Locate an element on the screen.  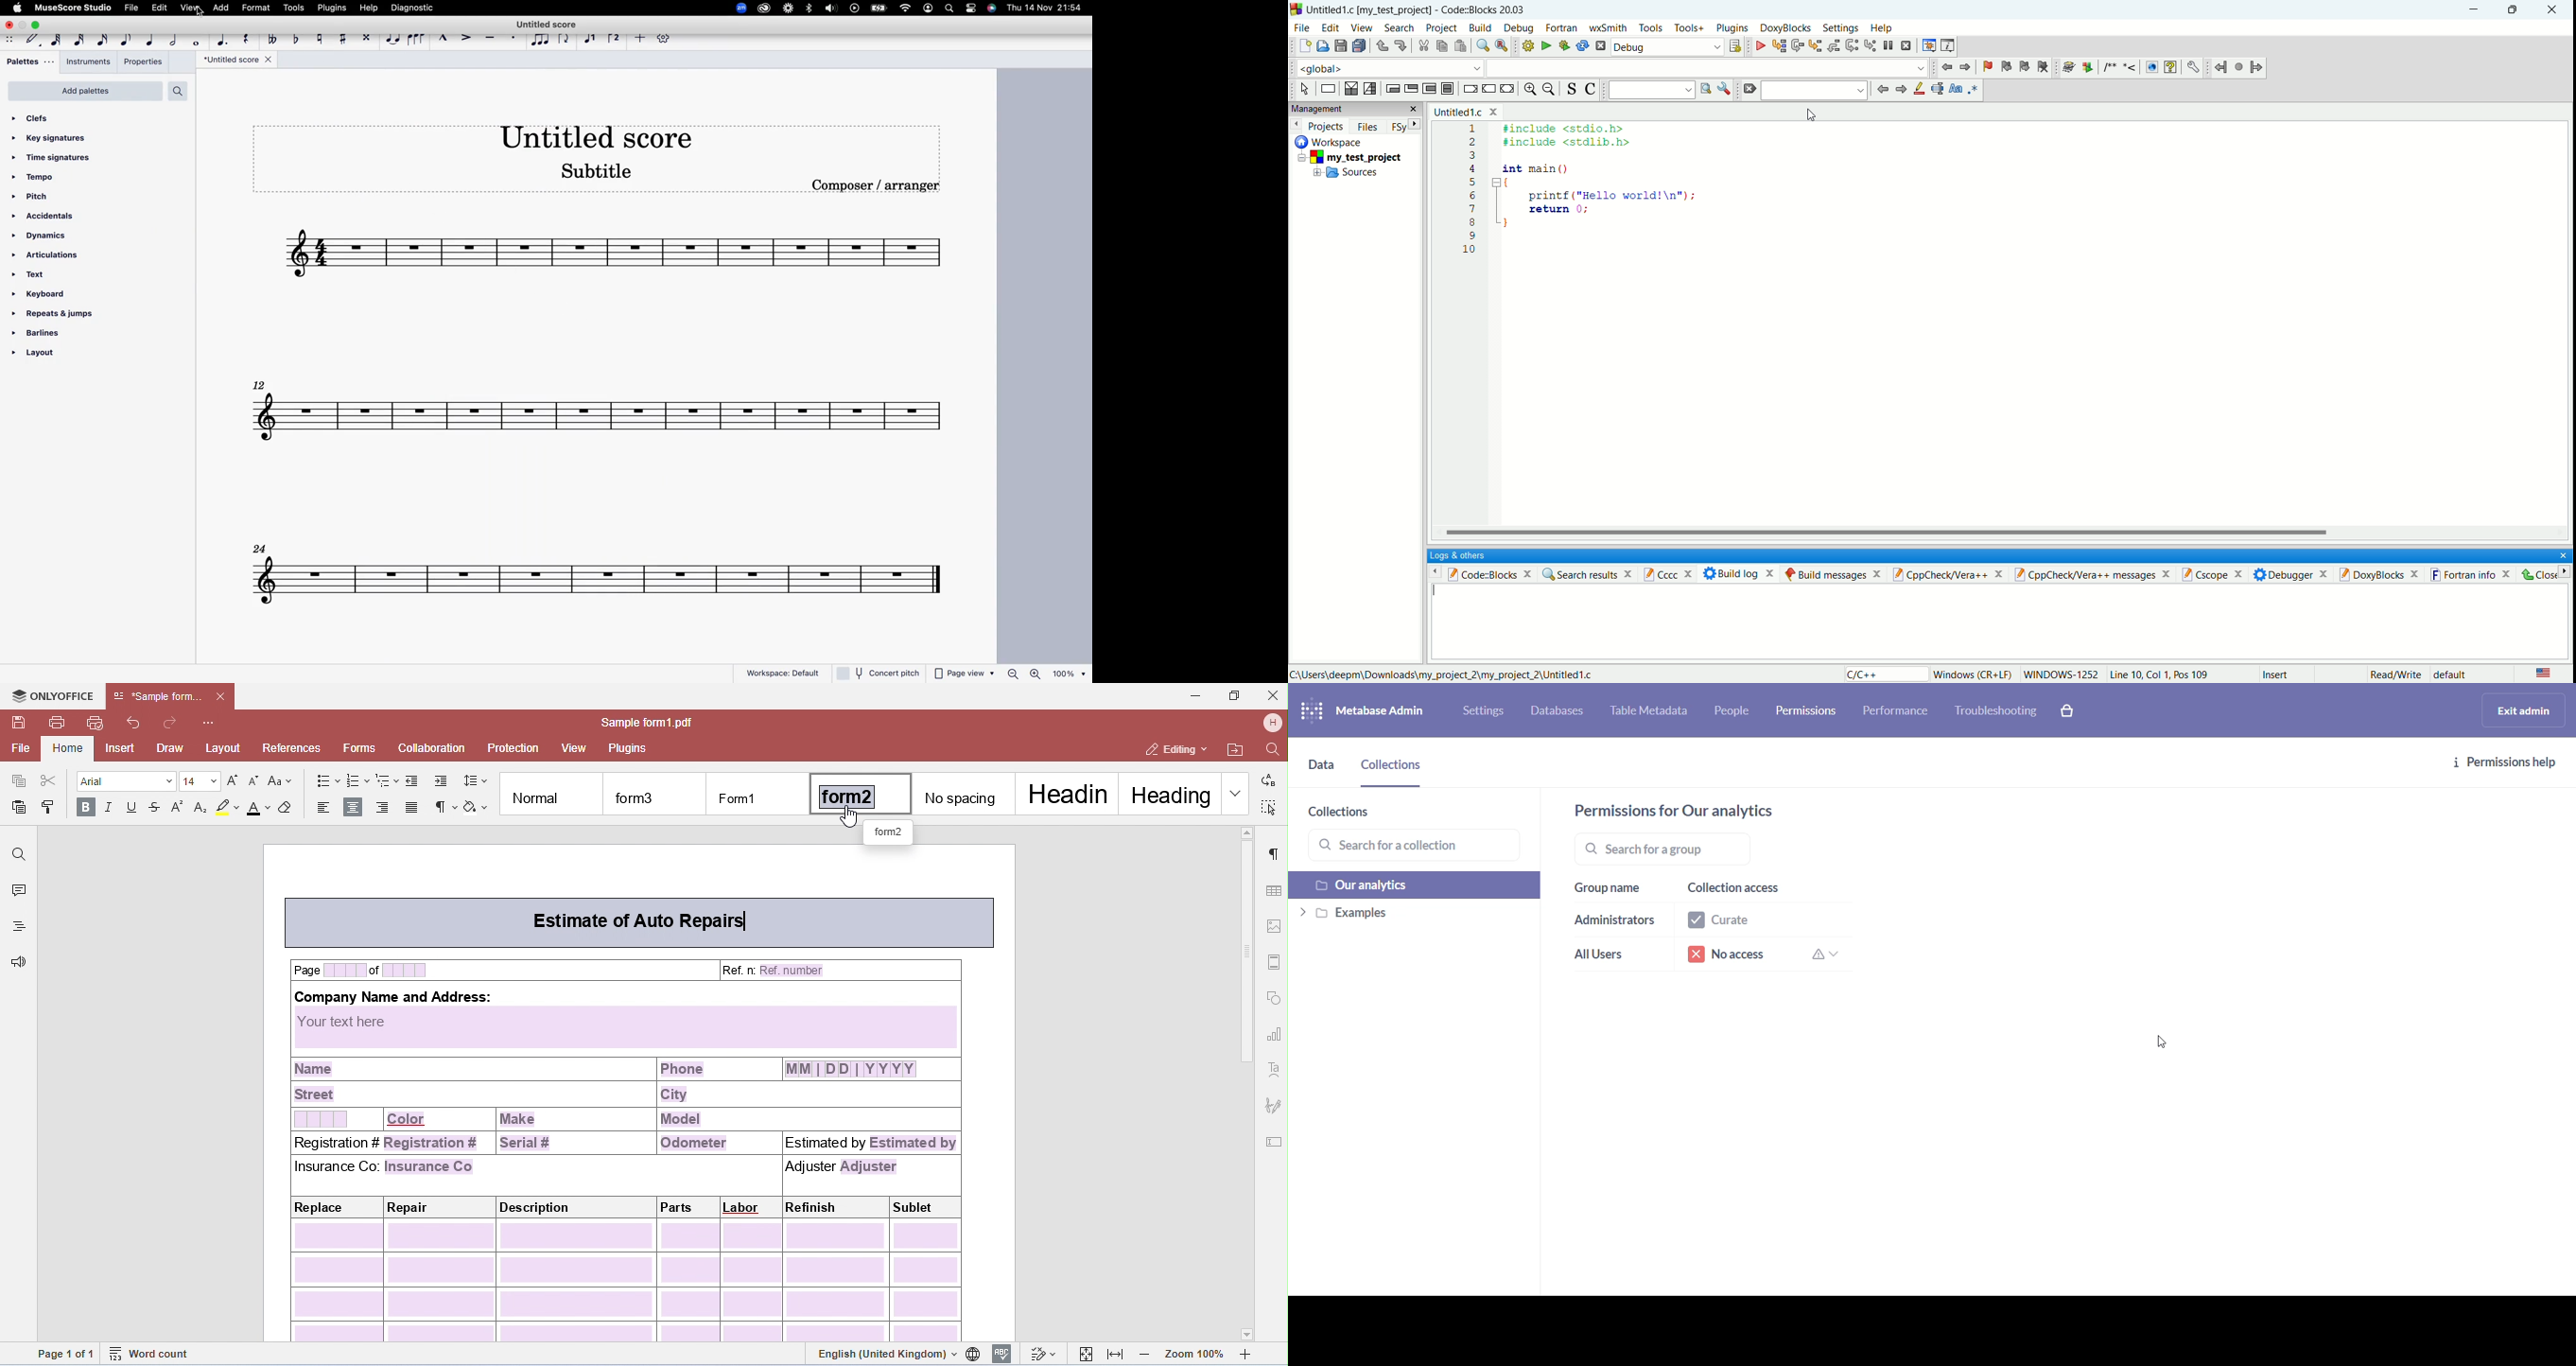
close is located at coordinates (8, 24).